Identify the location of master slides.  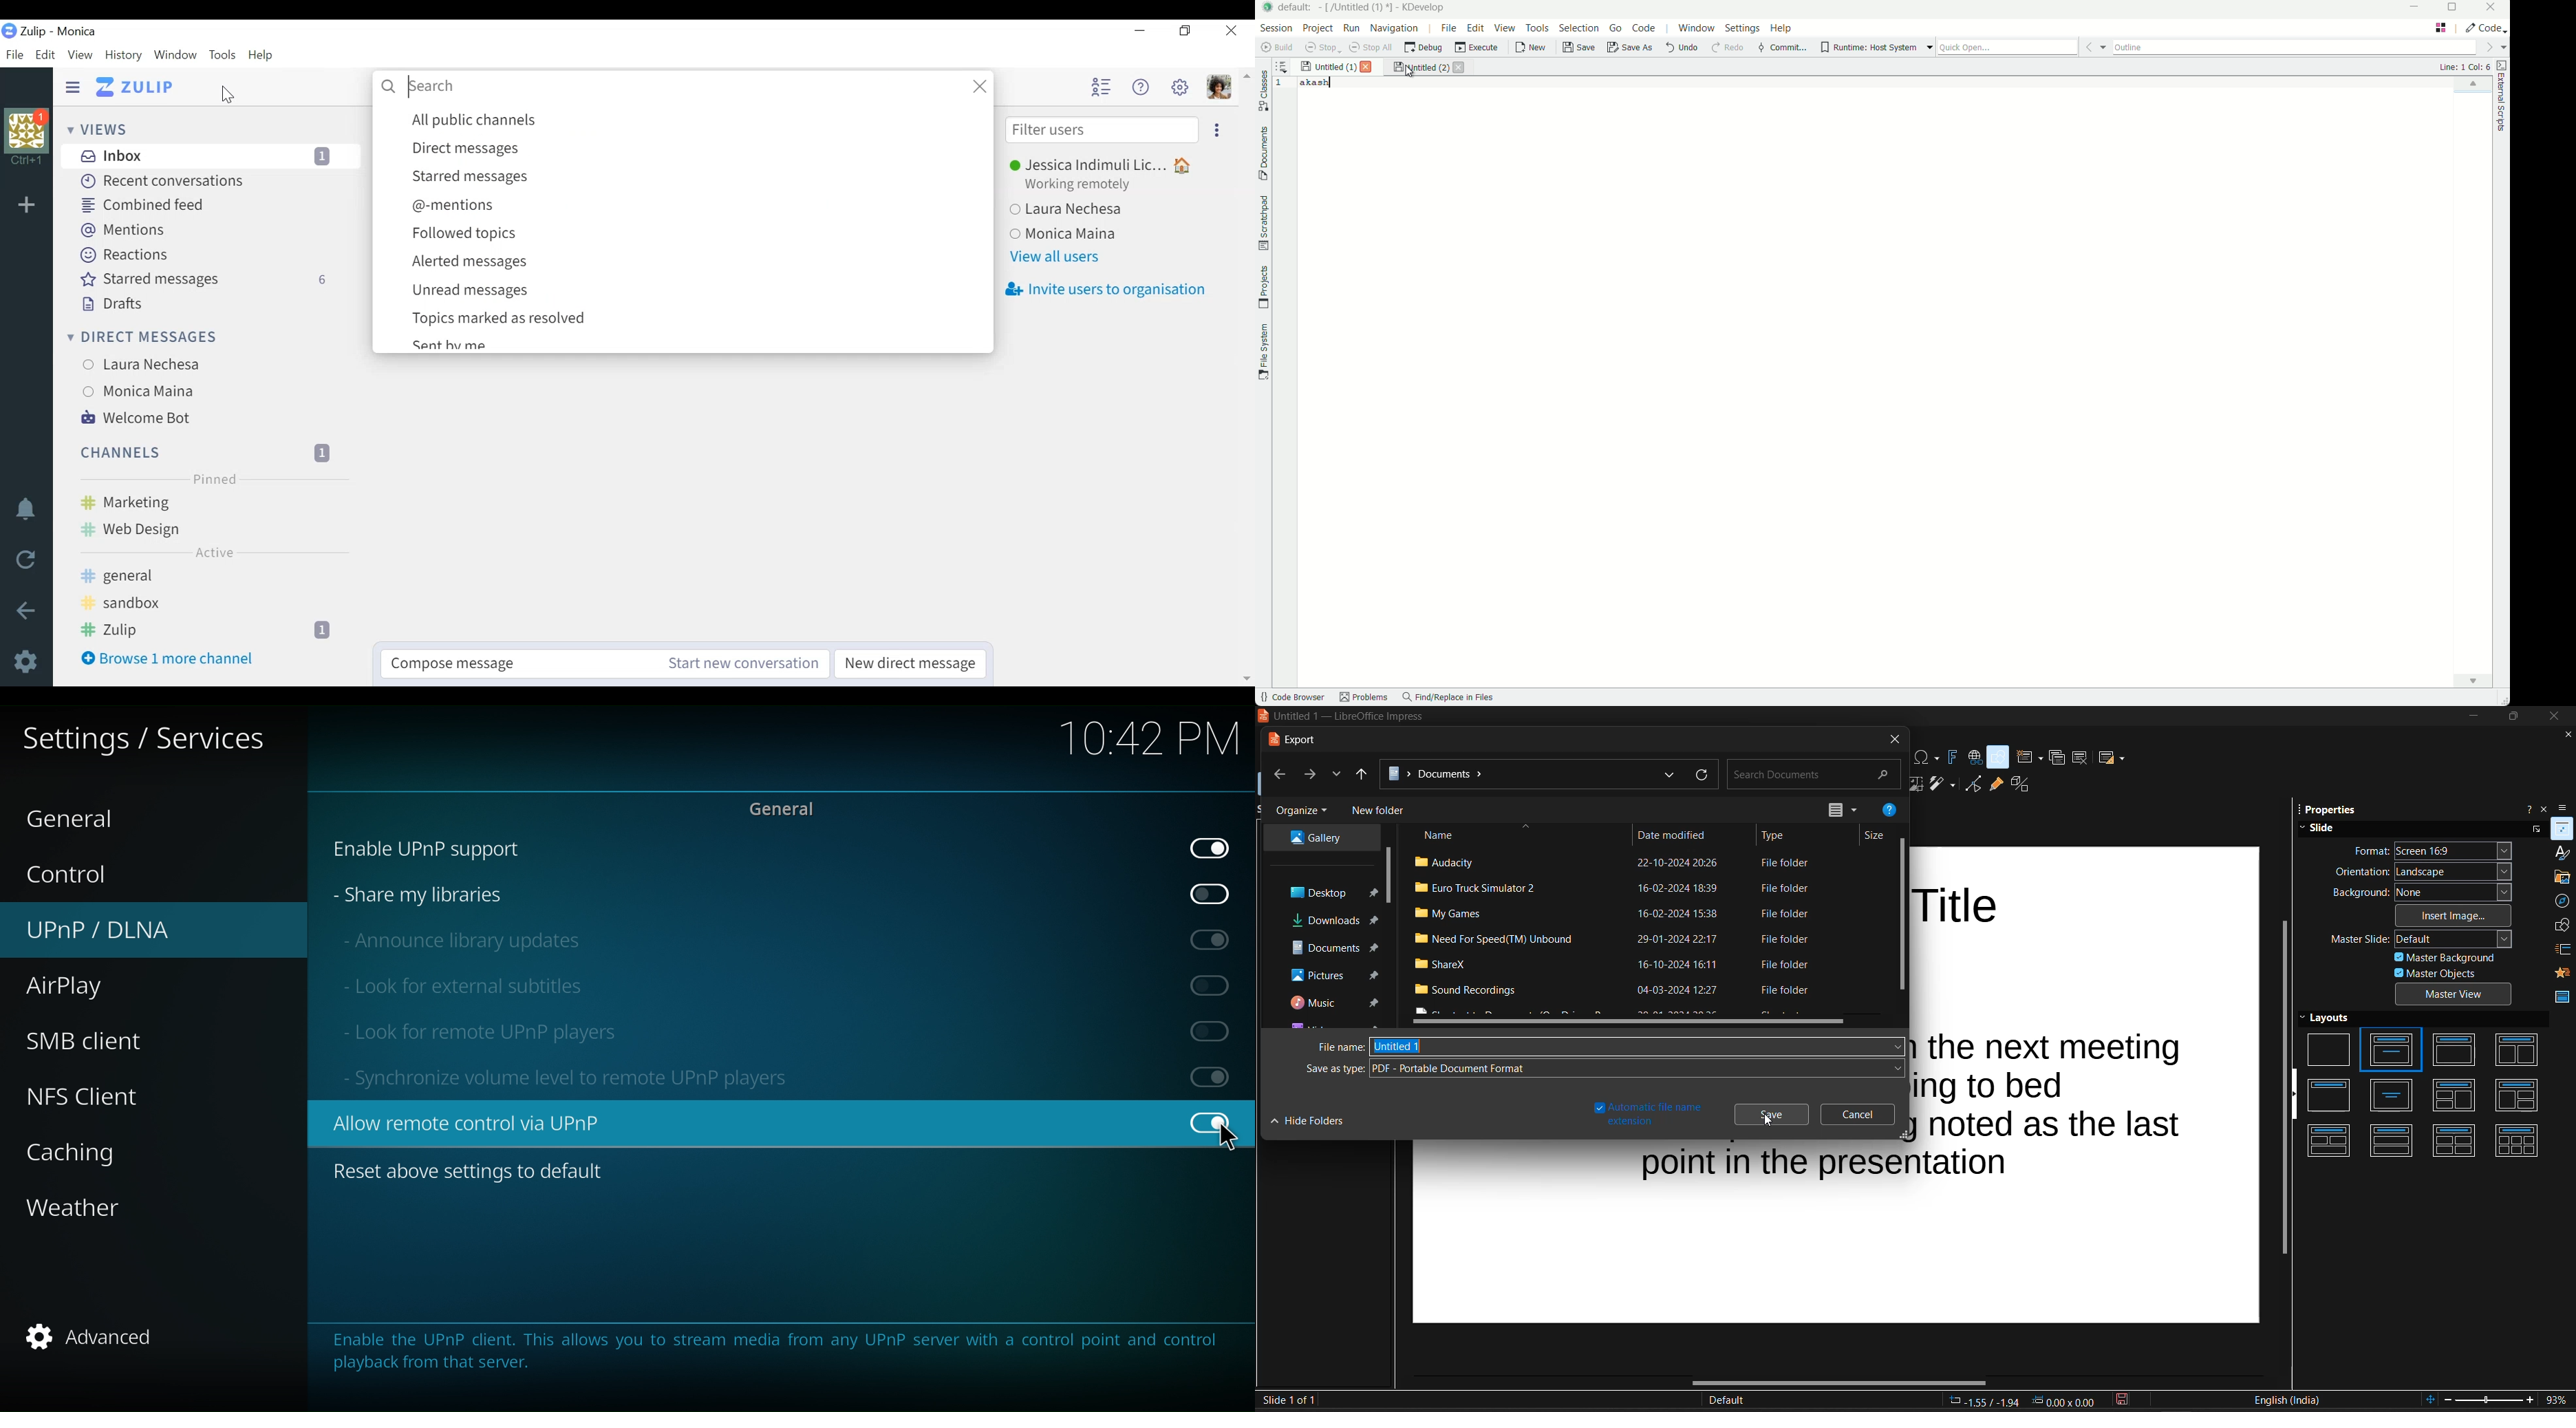
(2563, 994).